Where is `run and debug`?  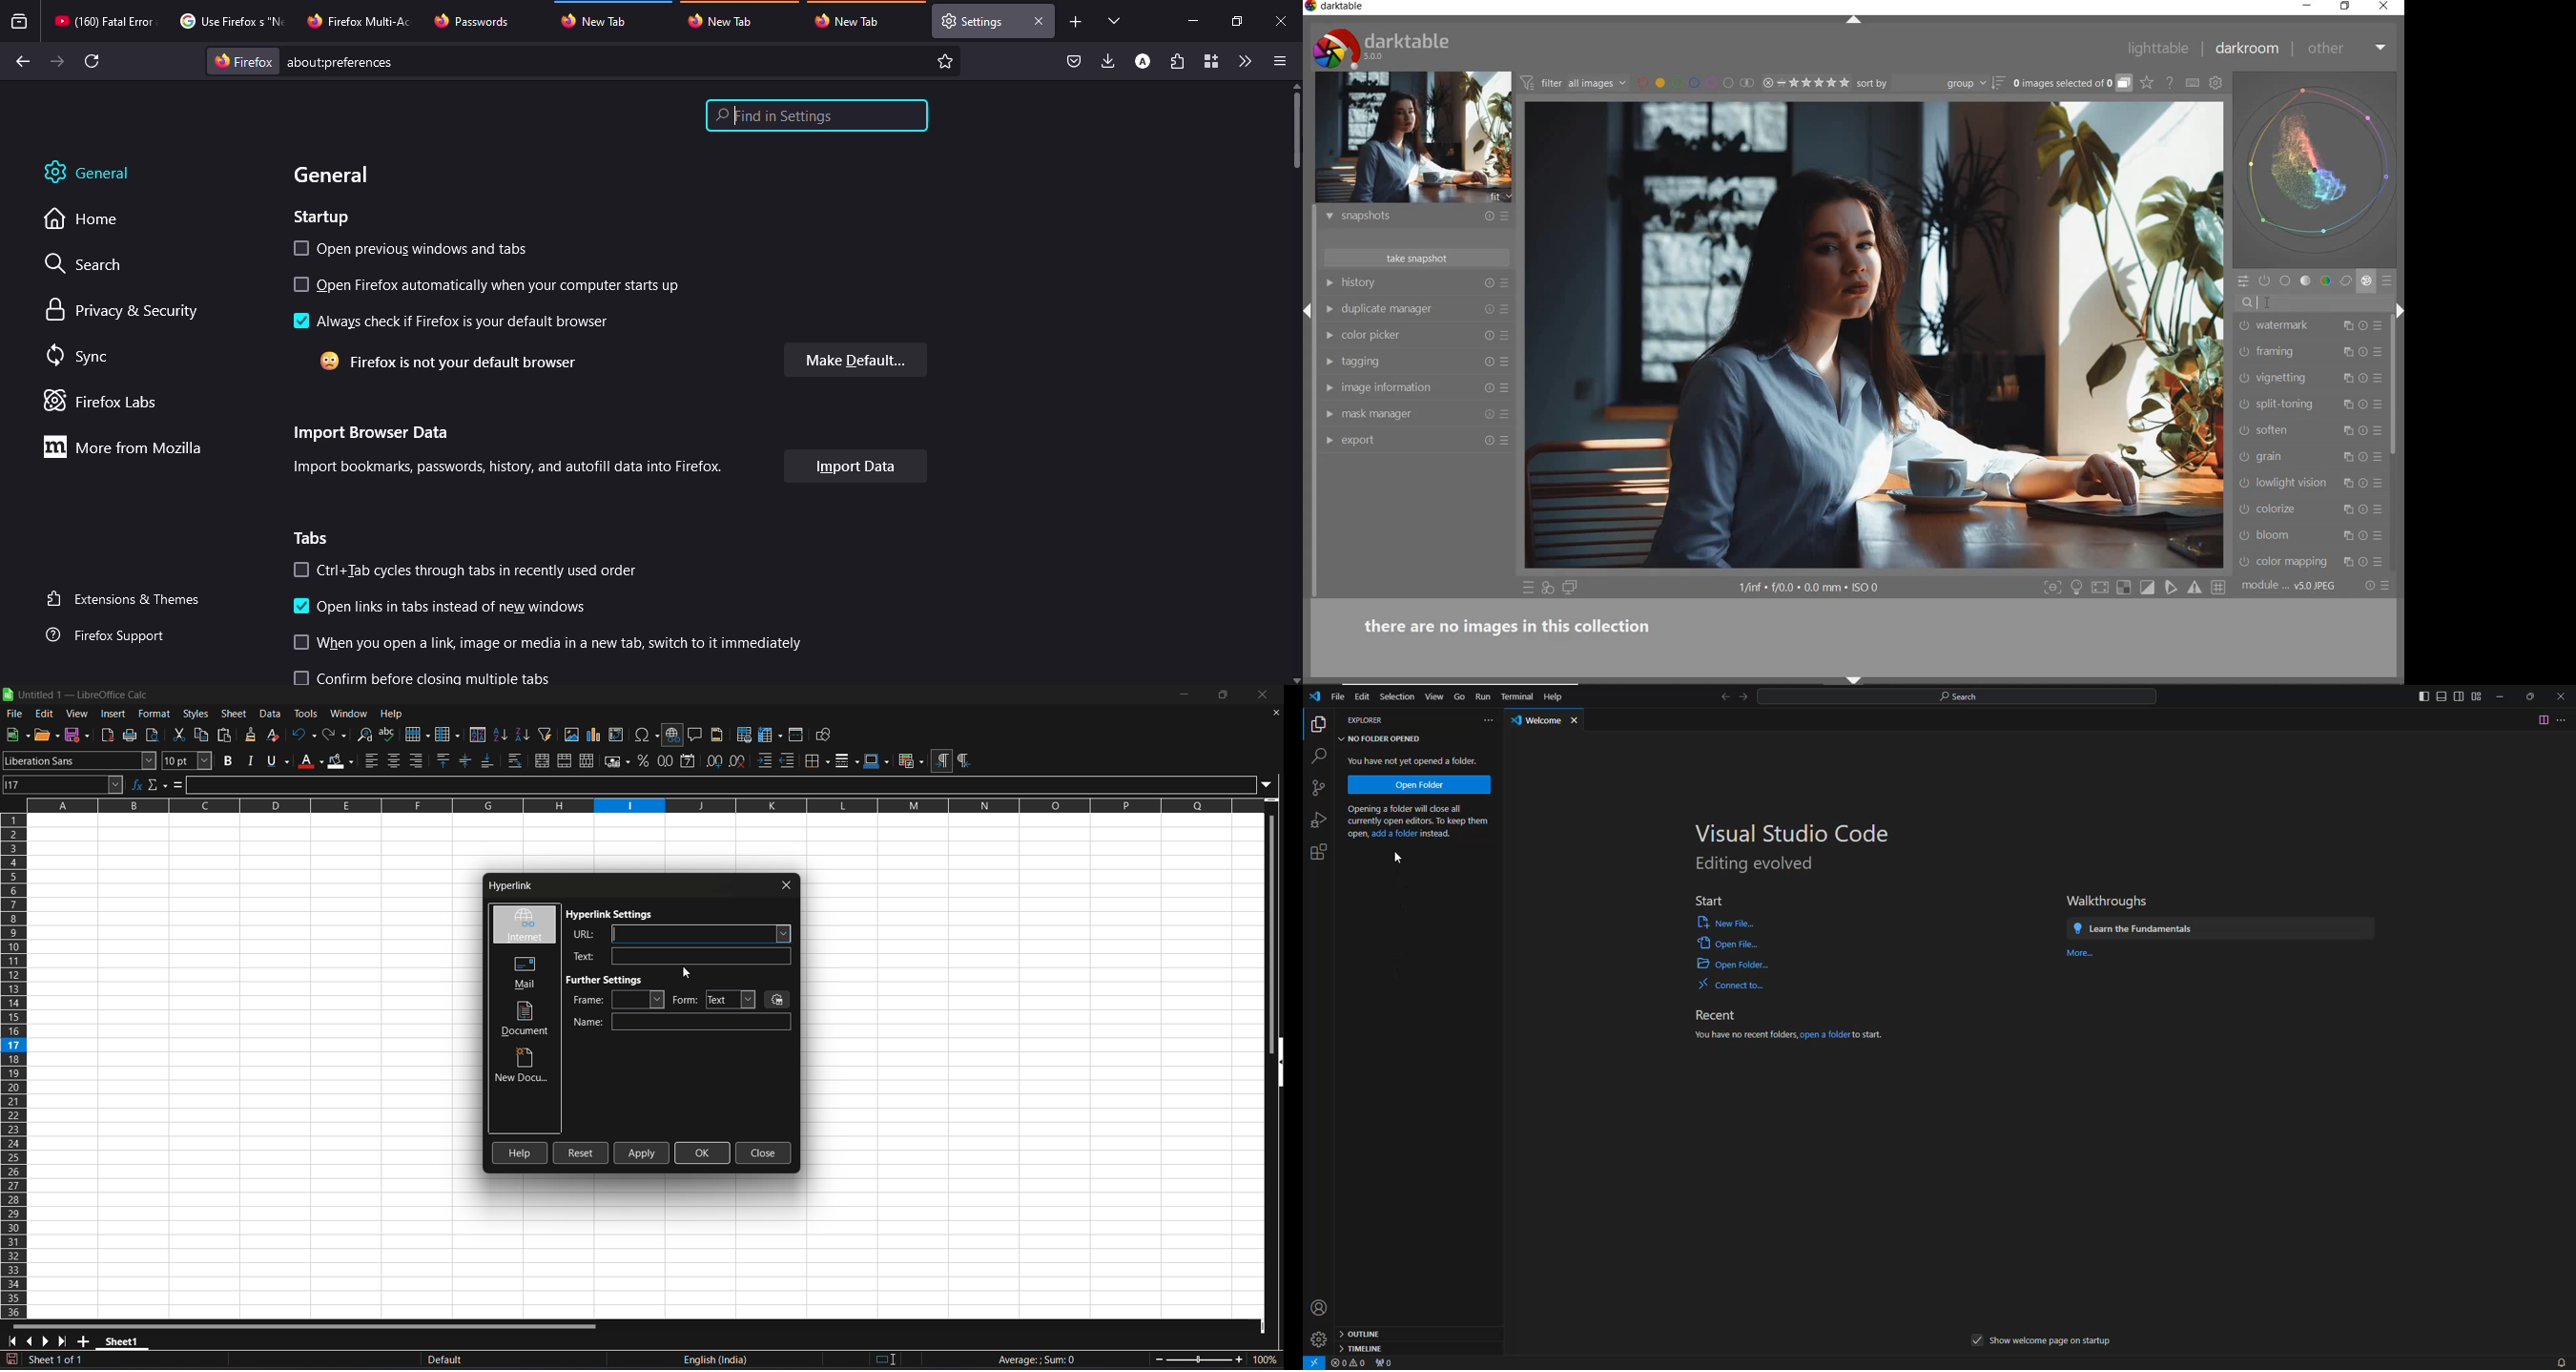 run and debug is located at coordinates (1321, 820).